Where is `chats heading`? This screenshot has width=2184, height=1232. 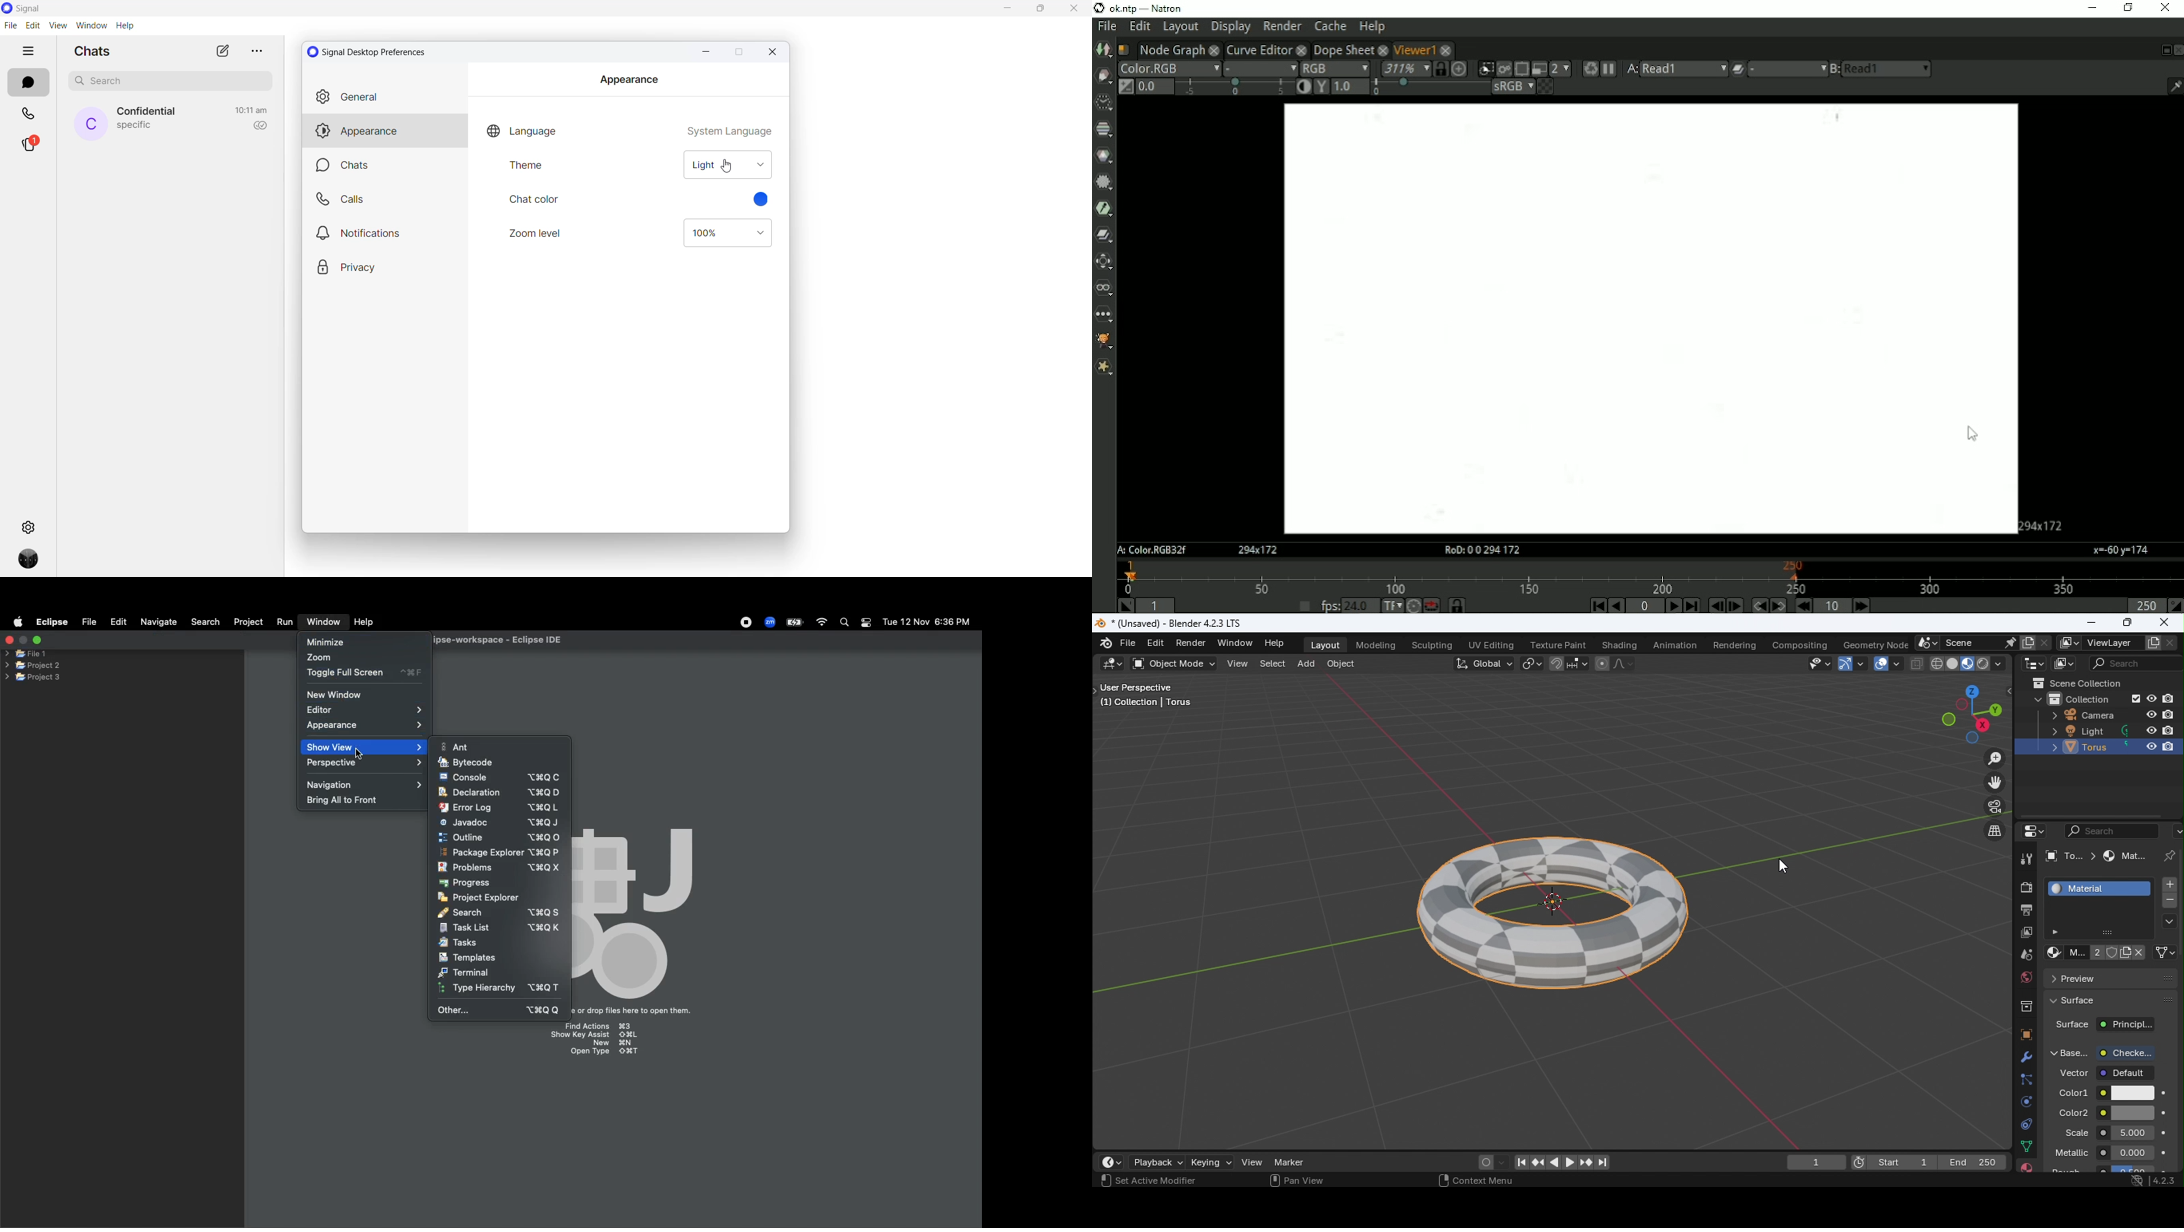
chats heading is located at coordinates (96, 51).